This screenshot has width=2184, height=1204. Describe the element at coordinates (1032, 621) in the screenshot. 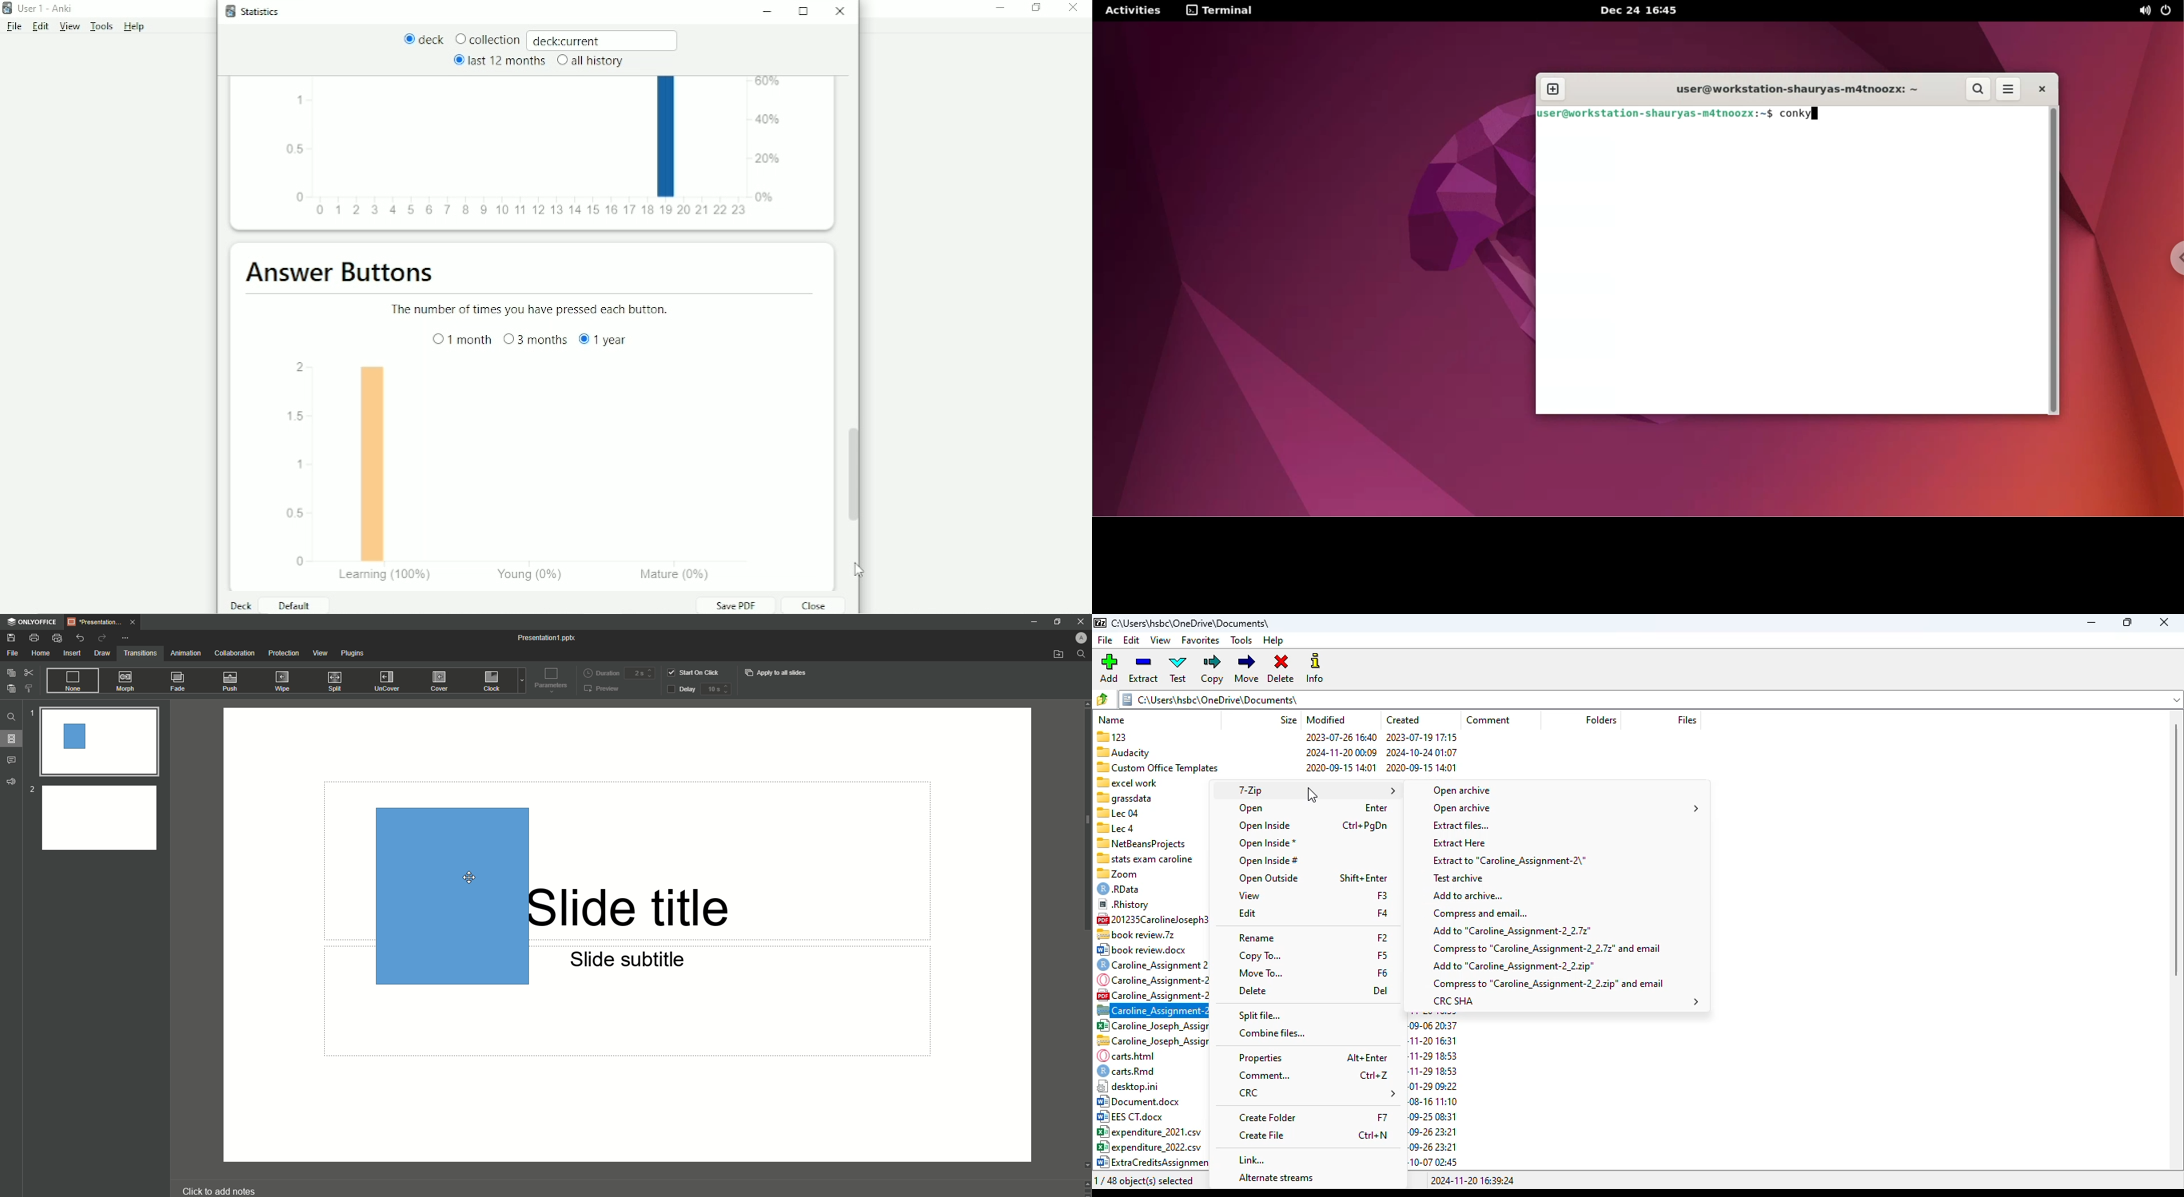

I see `Minimize` at that location.